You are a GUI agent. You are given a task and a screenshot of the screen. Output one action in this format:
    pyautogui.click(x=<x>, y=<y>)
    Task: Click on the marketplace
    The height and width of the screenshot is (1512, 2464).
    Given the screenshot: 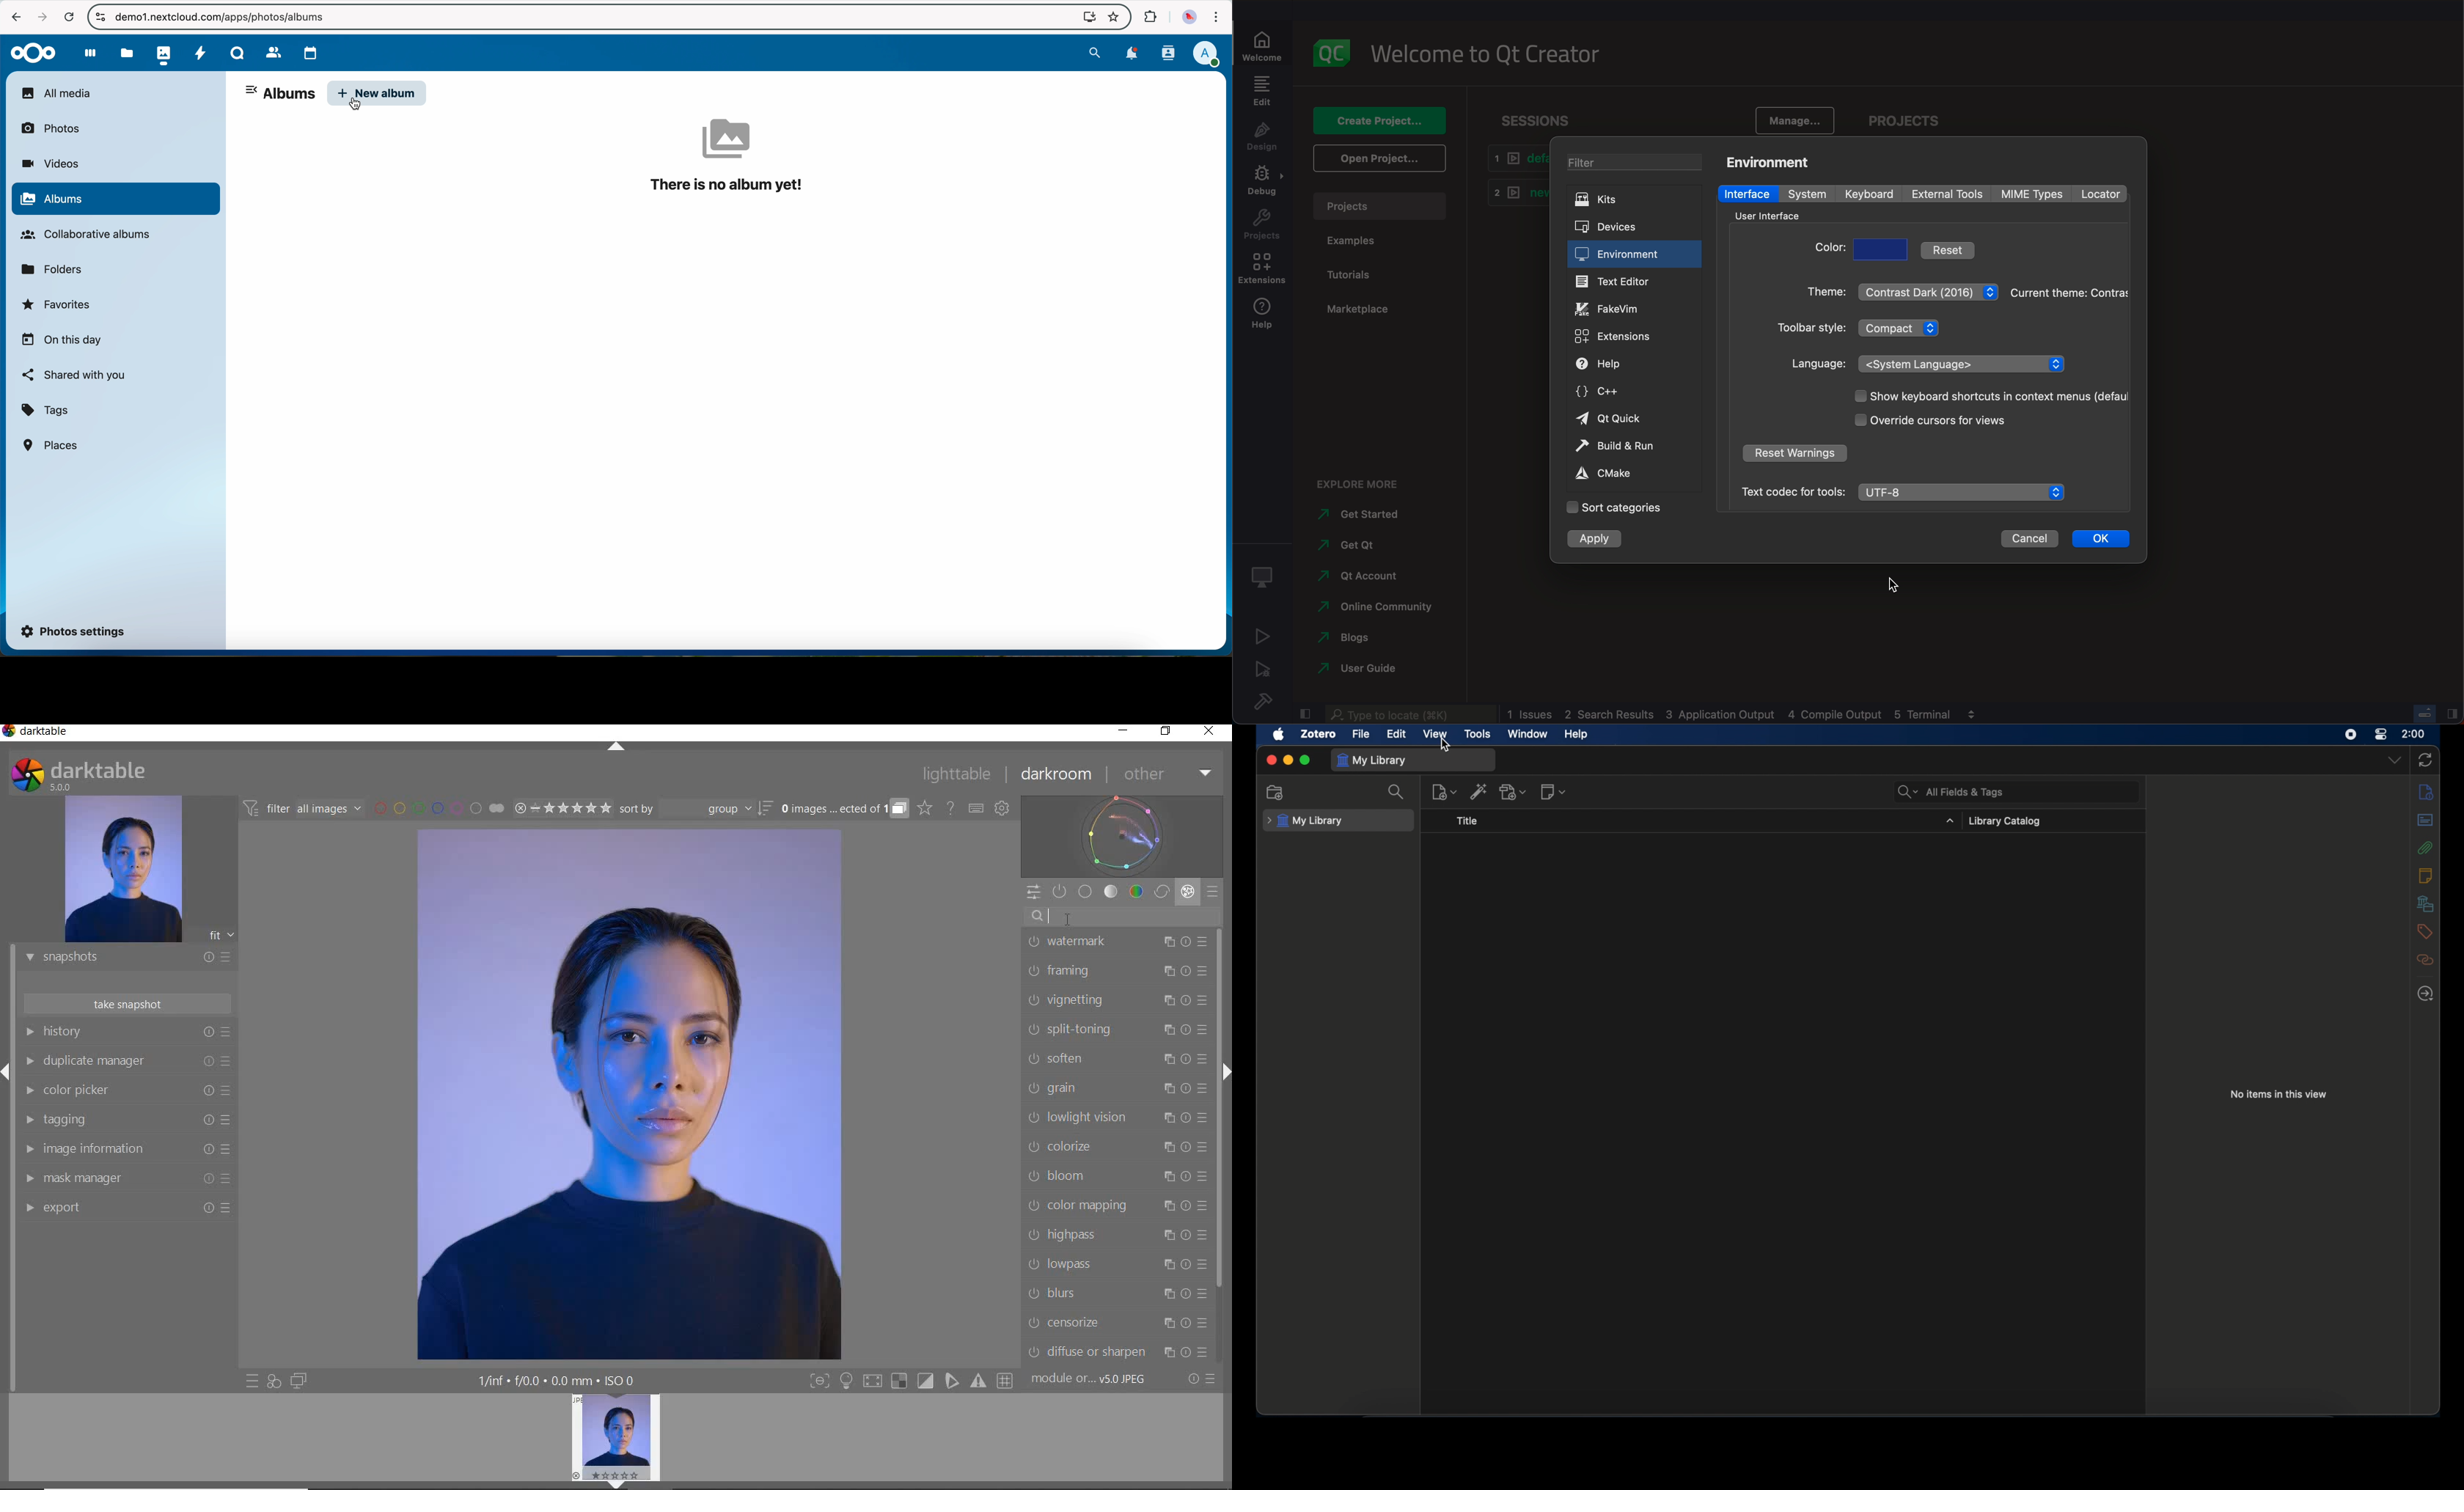 What is the action you would take?
    pyautogui.click(x=1355, y=307)
    